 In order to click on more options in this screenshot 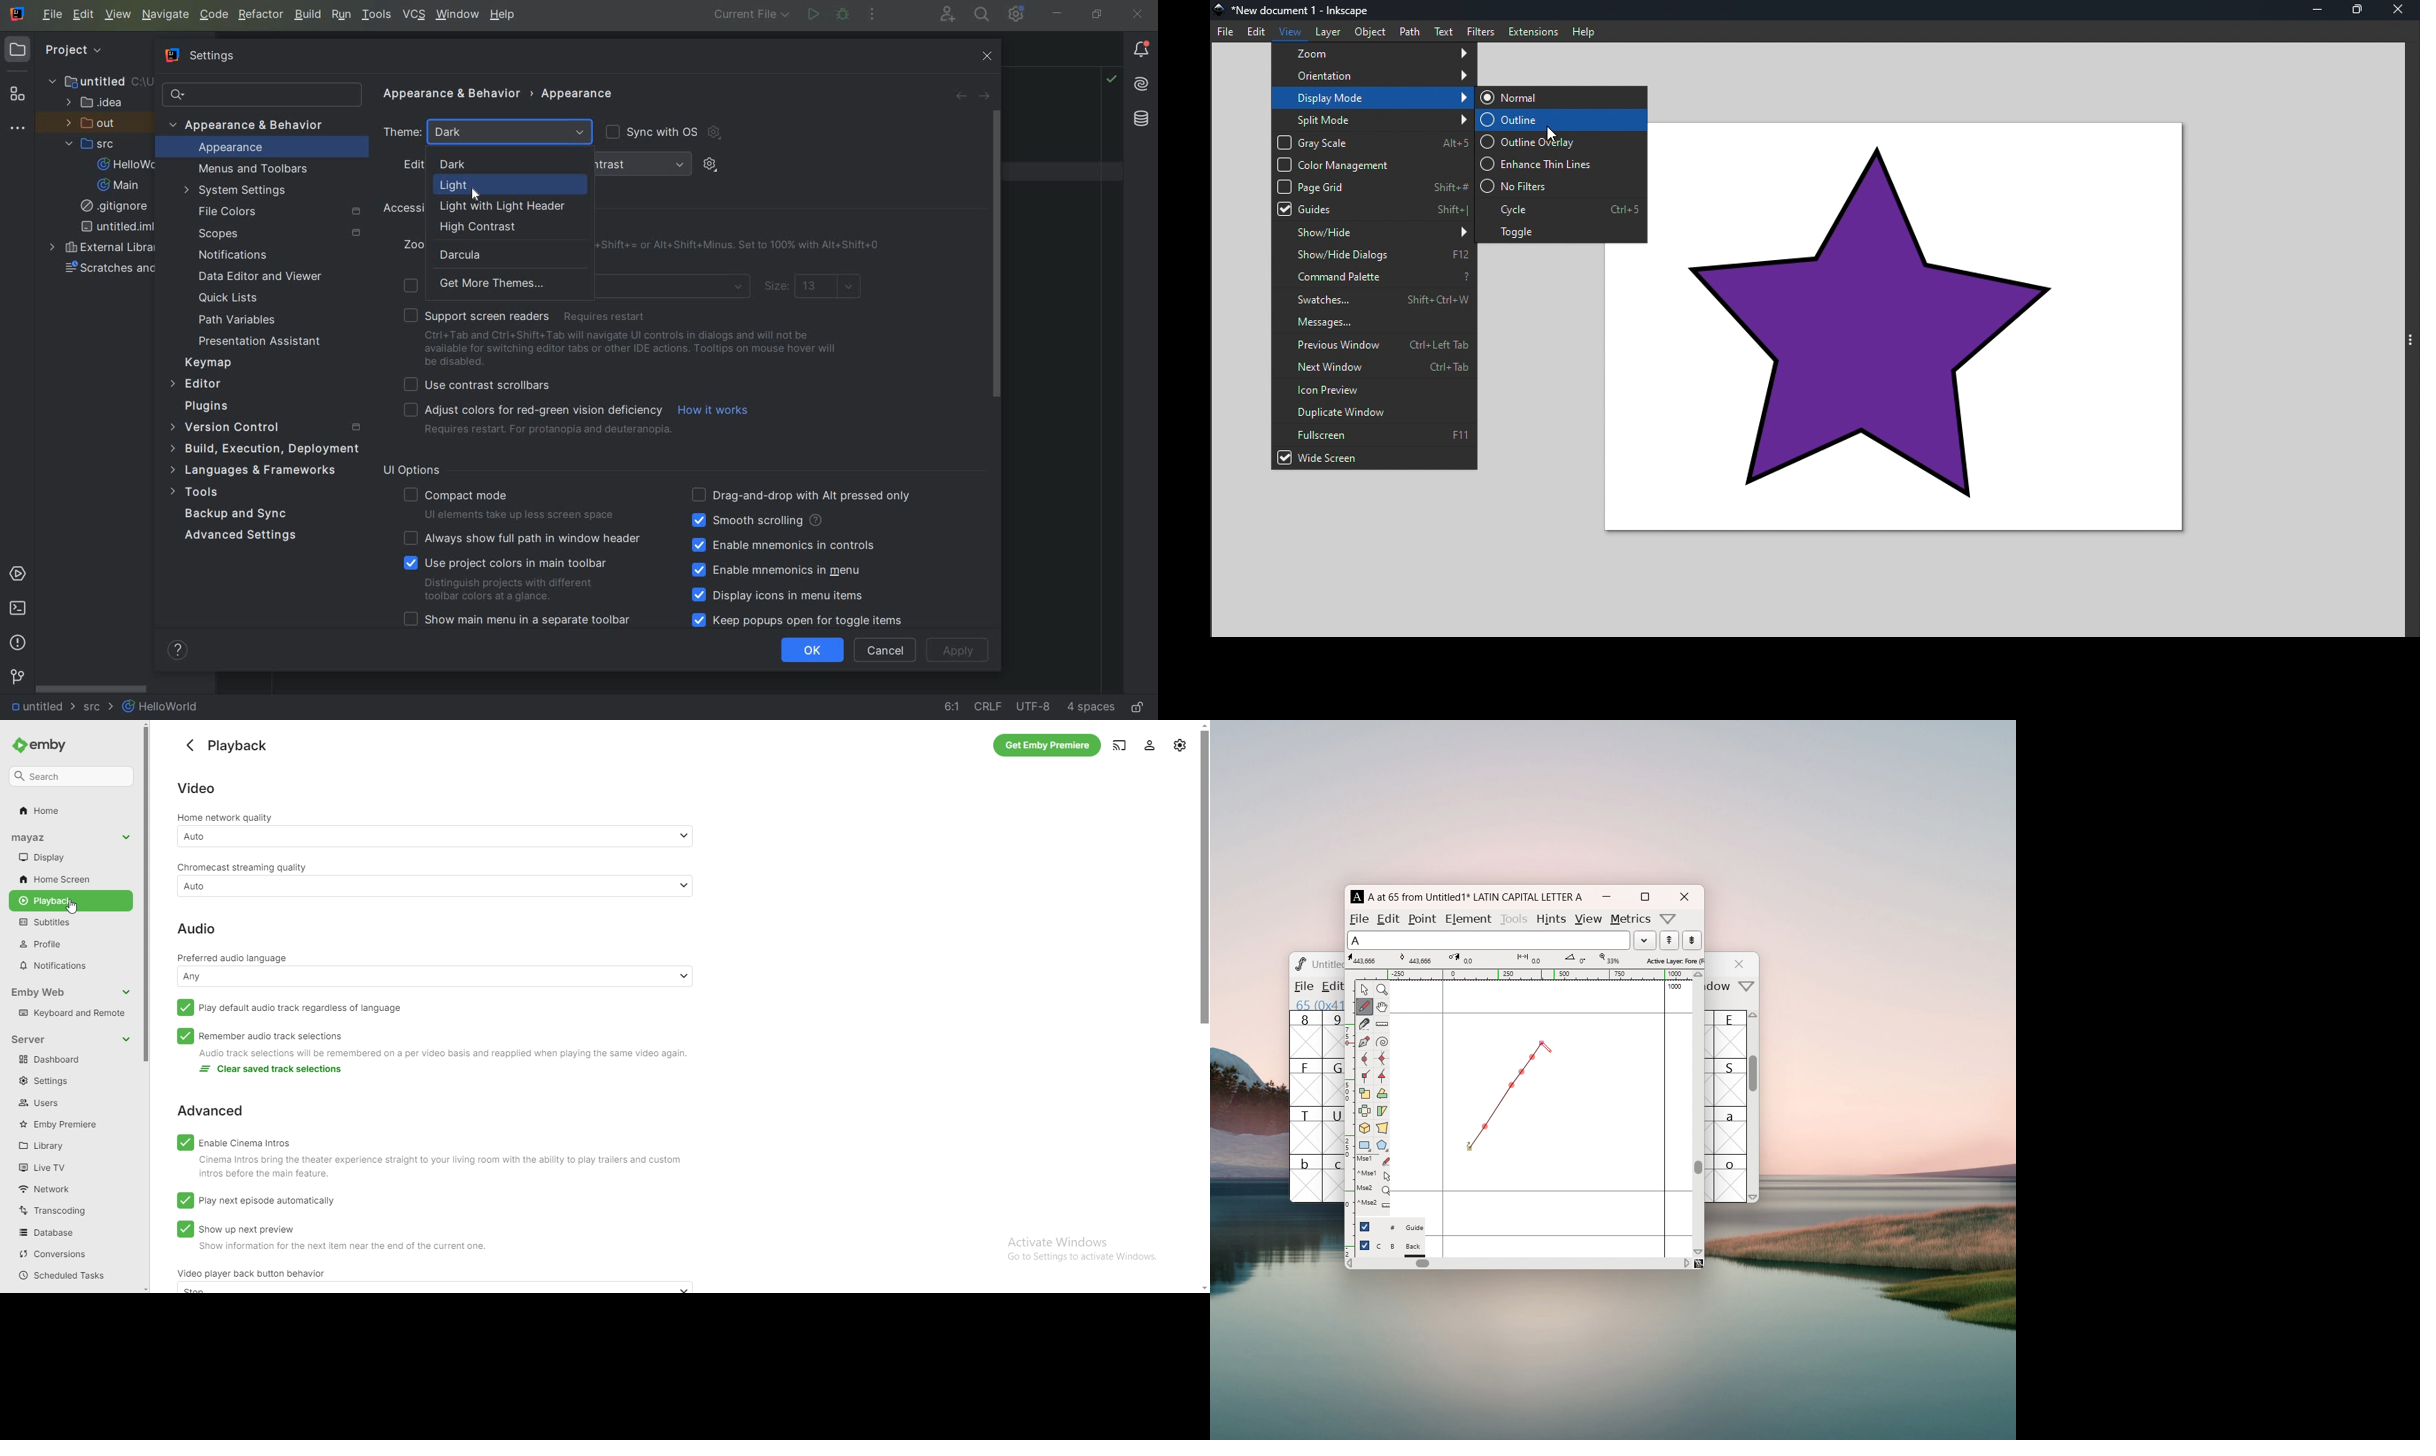, I will do `click(1747, 987)`.